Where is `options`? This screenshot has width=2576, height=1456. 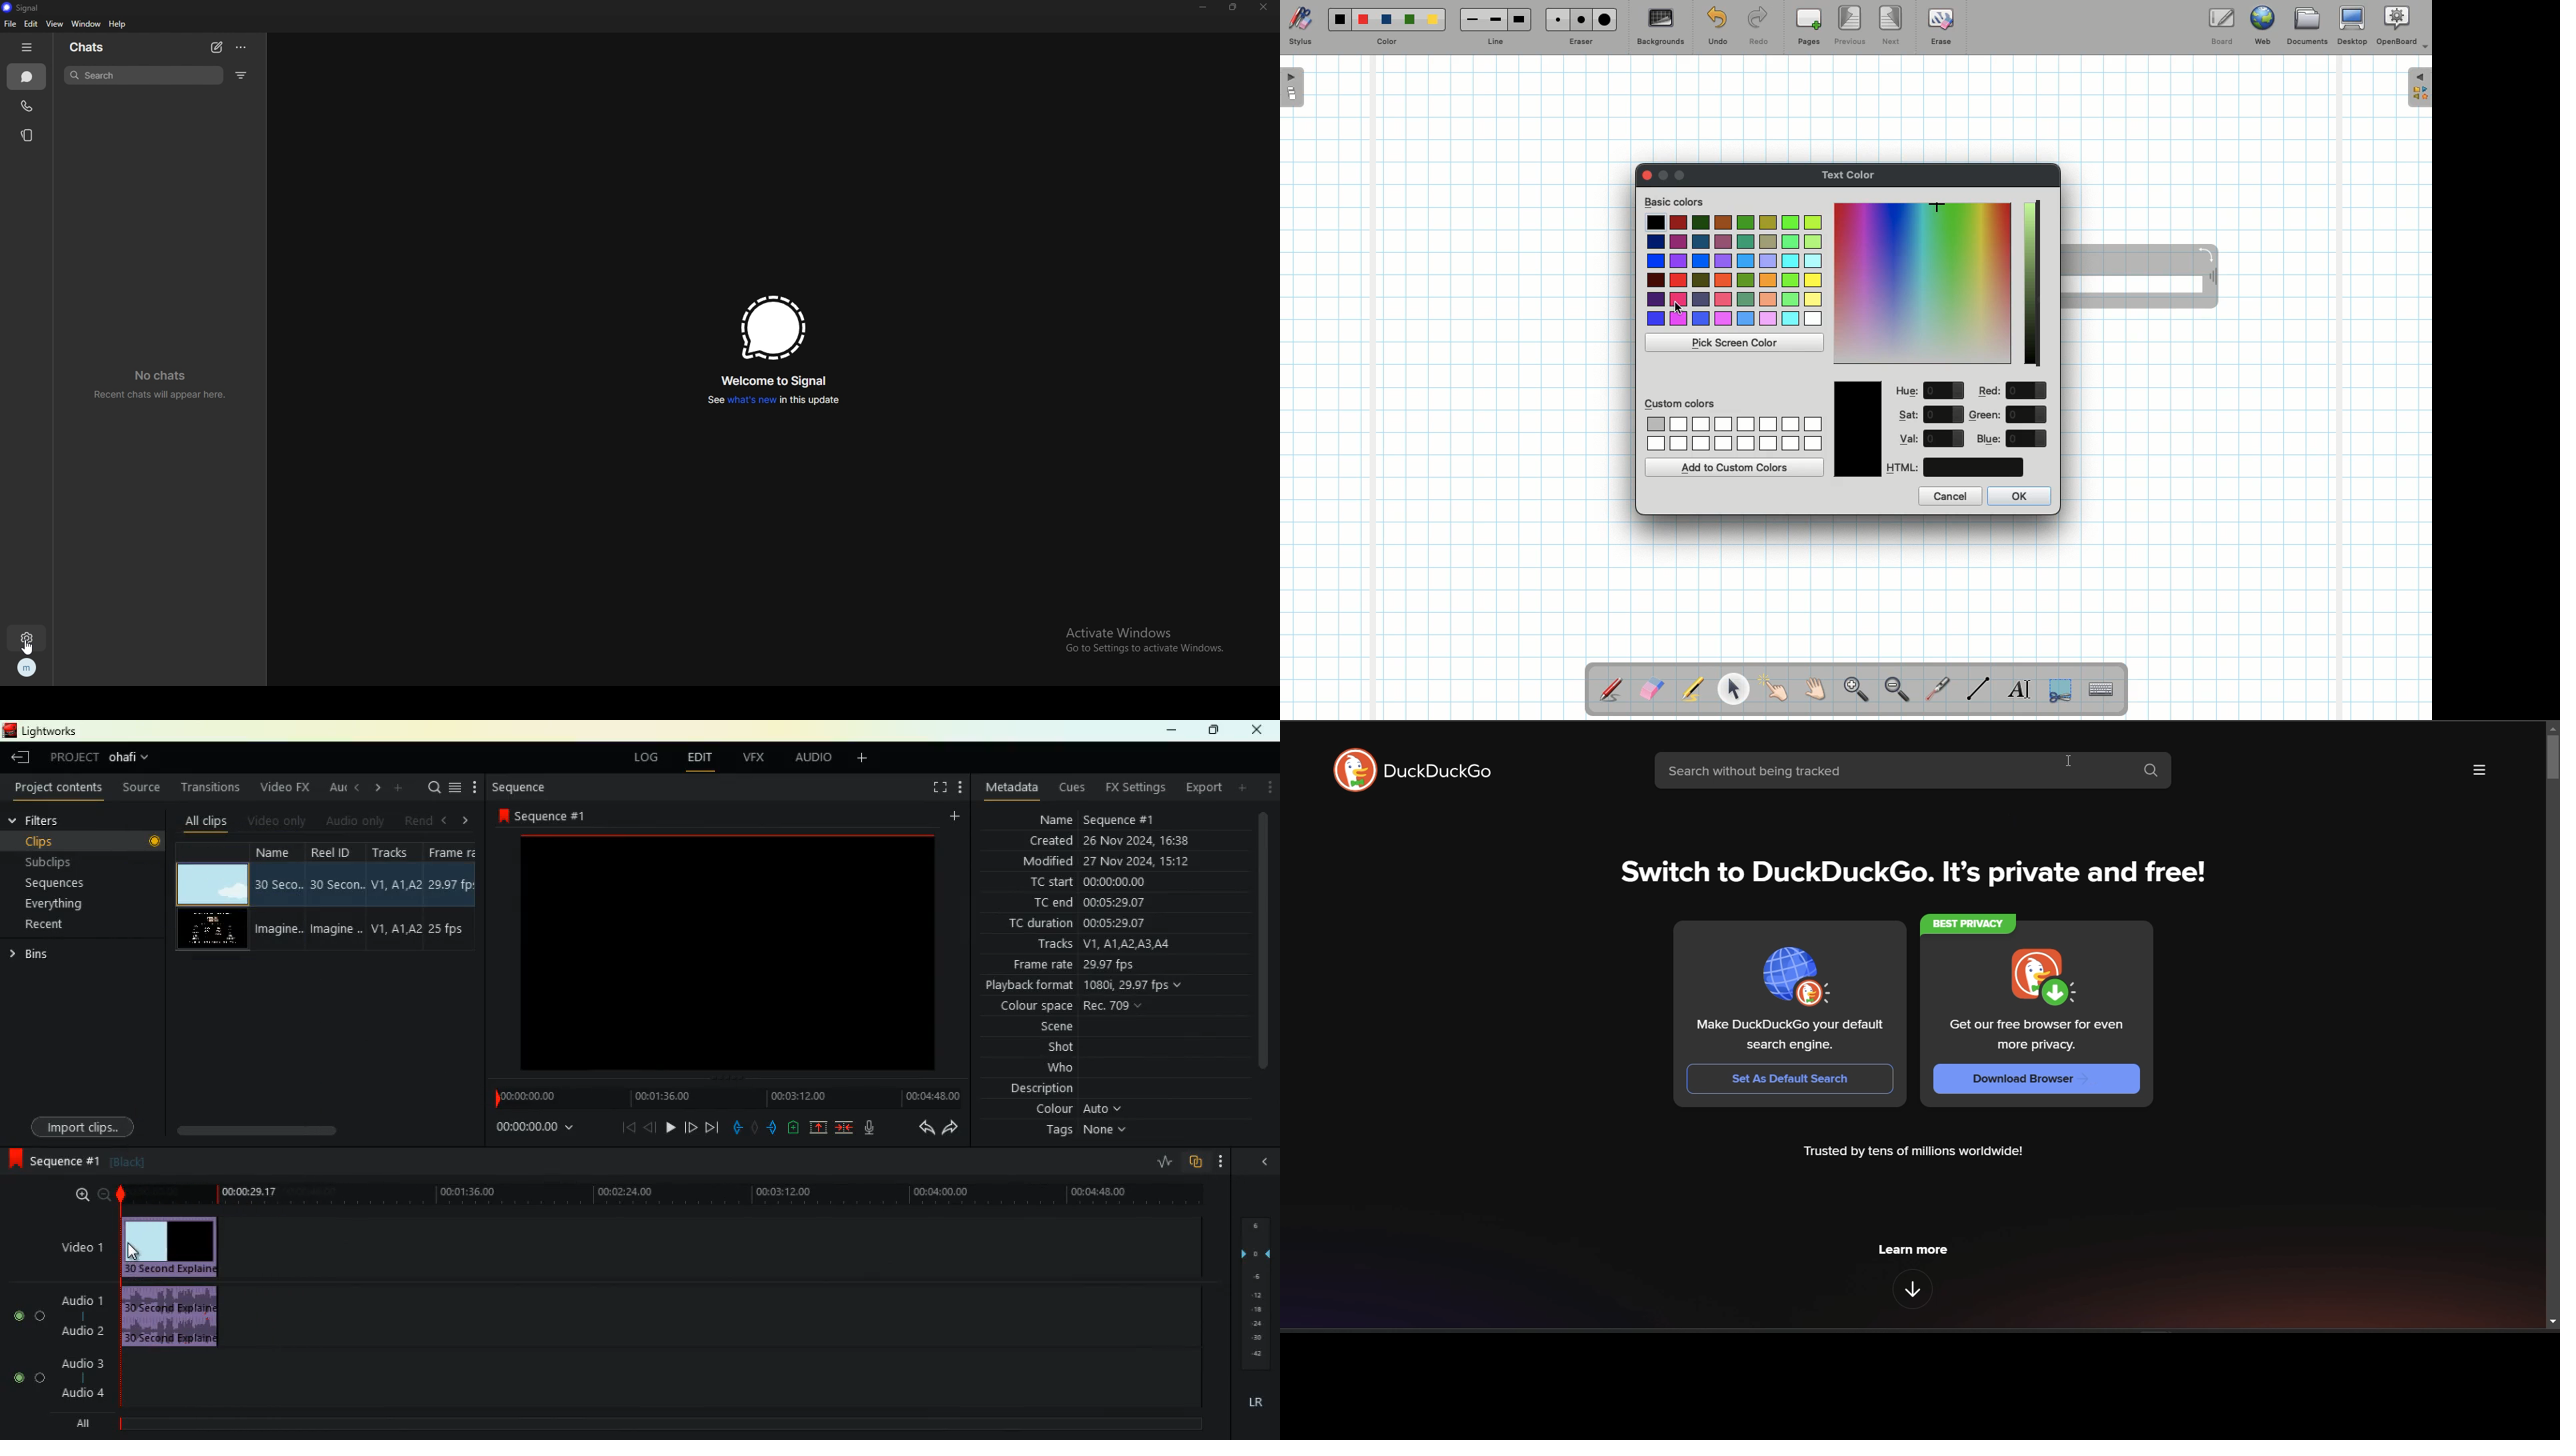
options is located at coordinates (242, 47).